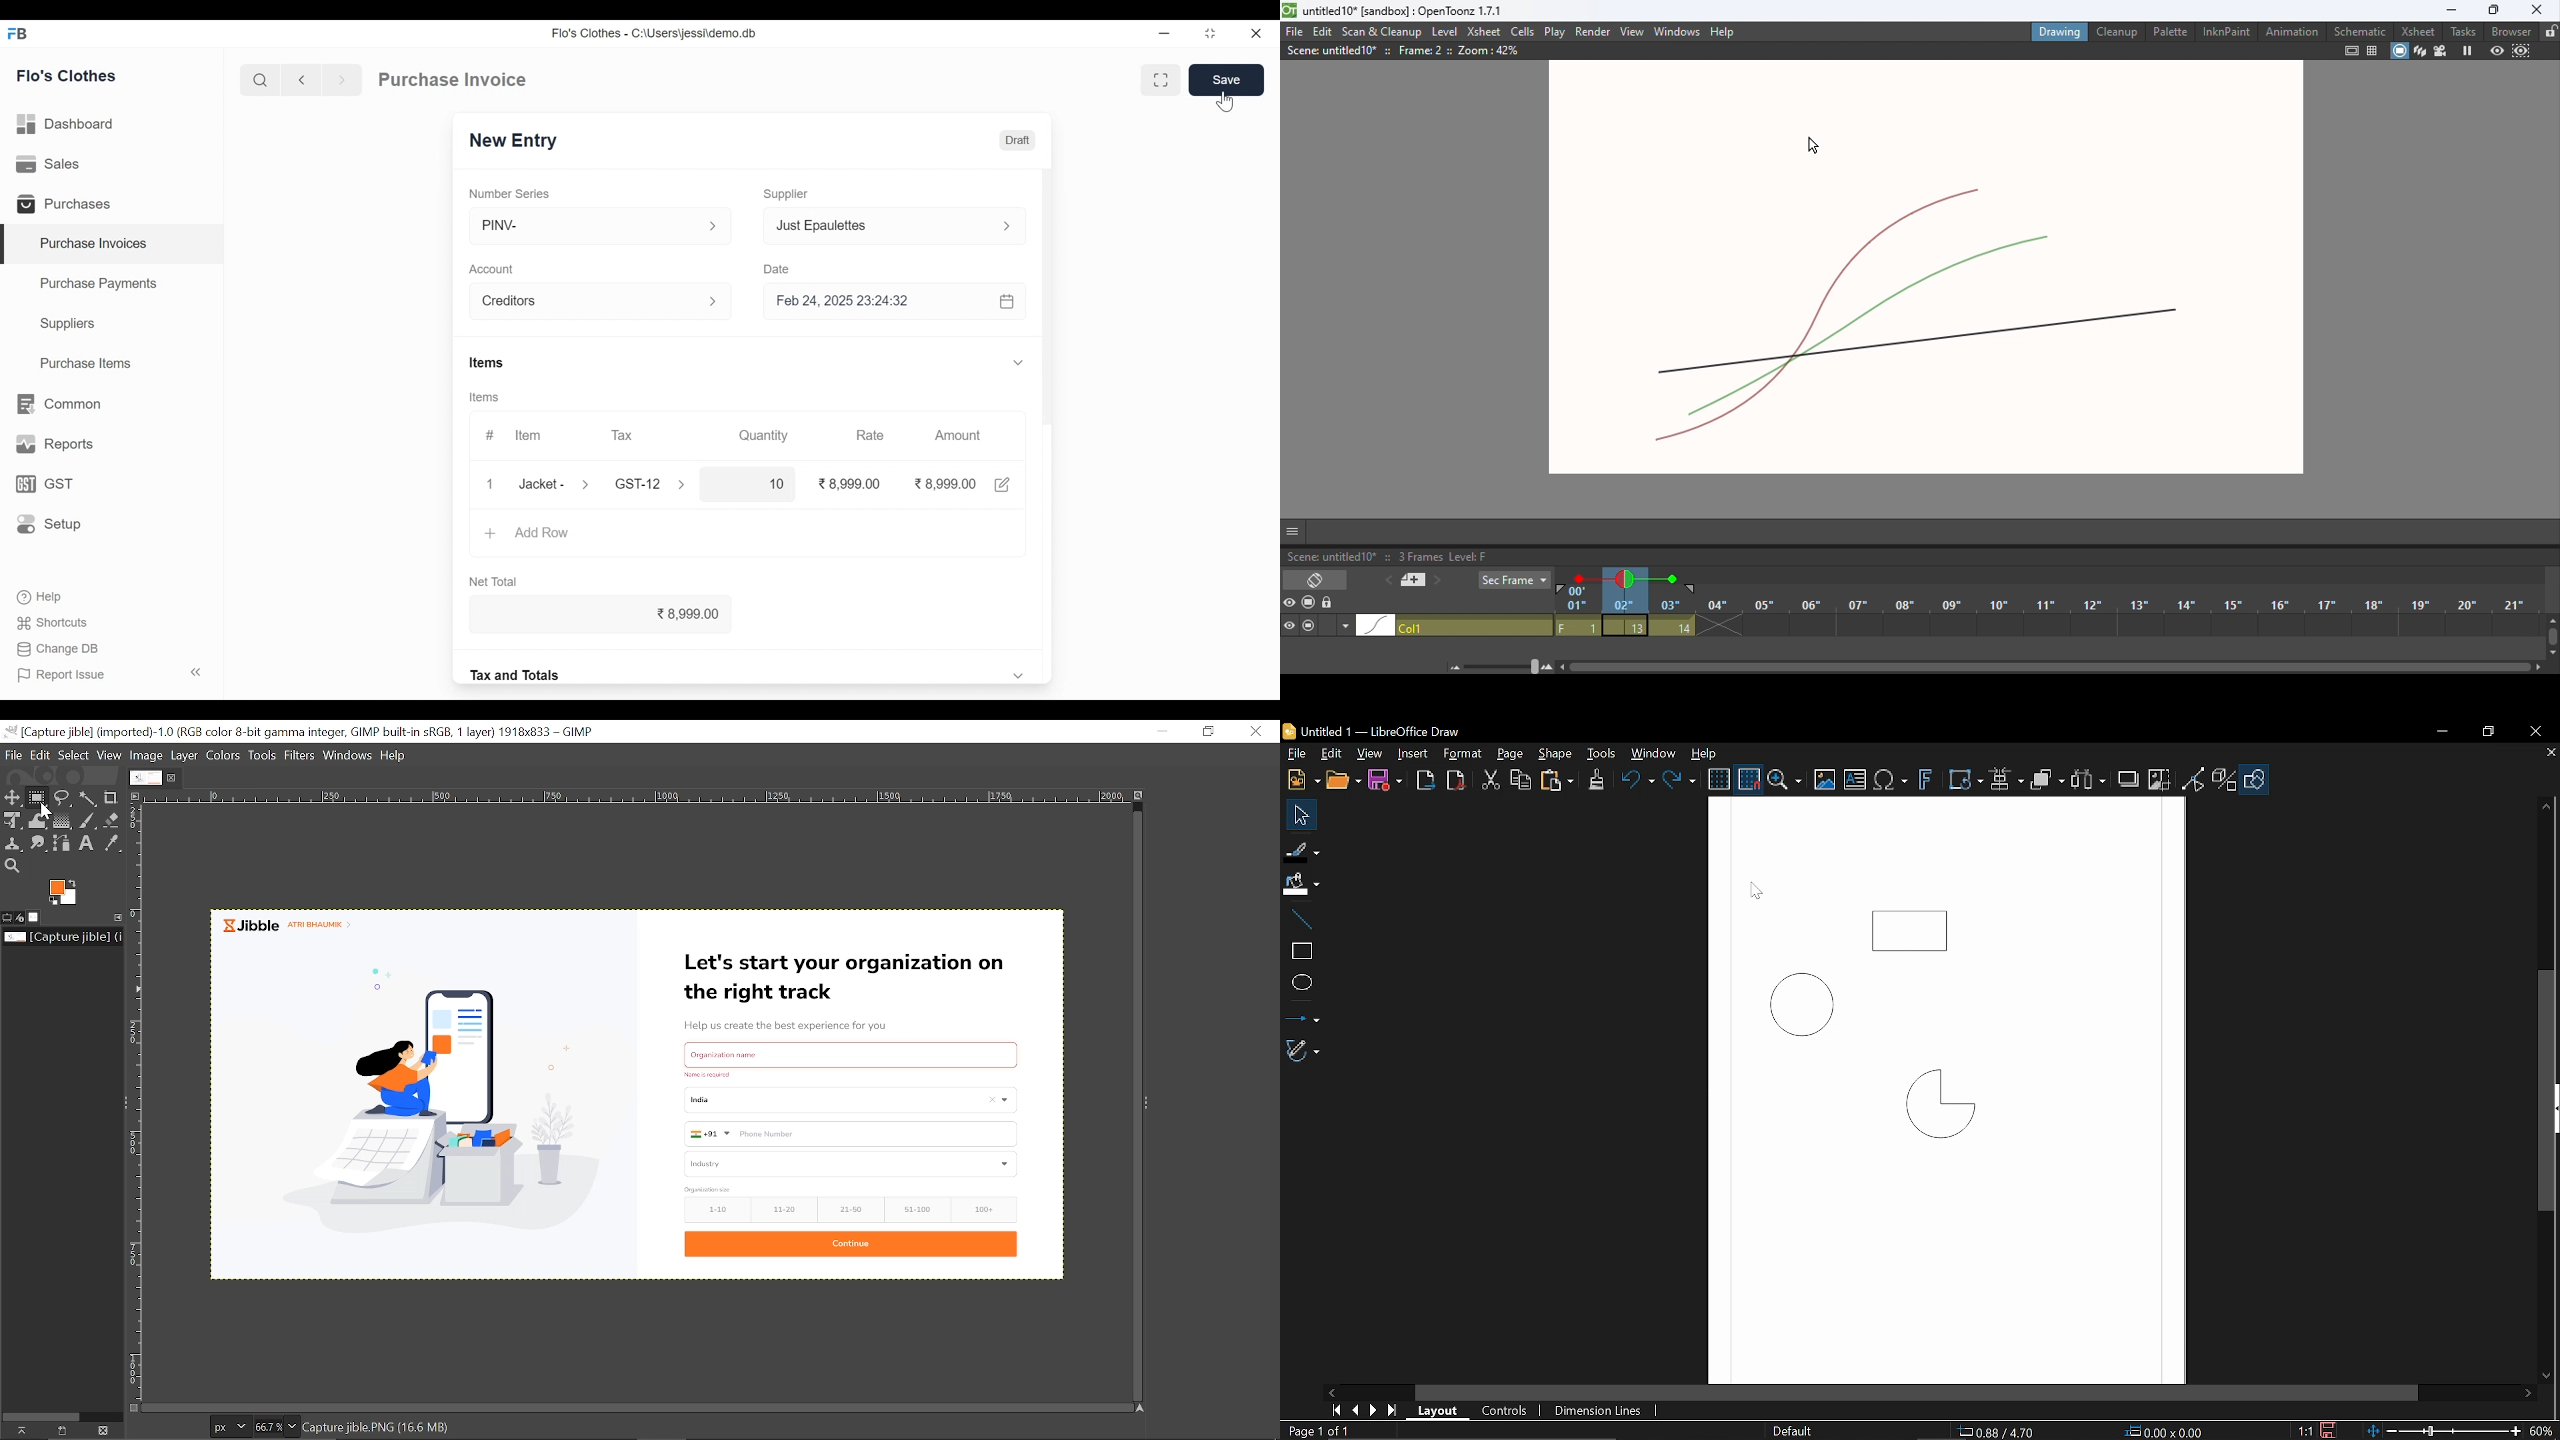 This screenshot has width=2576, height=1456. Describe the element at coordinates (2090, 781) in the screenshot. I see `Select at least three objects to distribute` at that location.